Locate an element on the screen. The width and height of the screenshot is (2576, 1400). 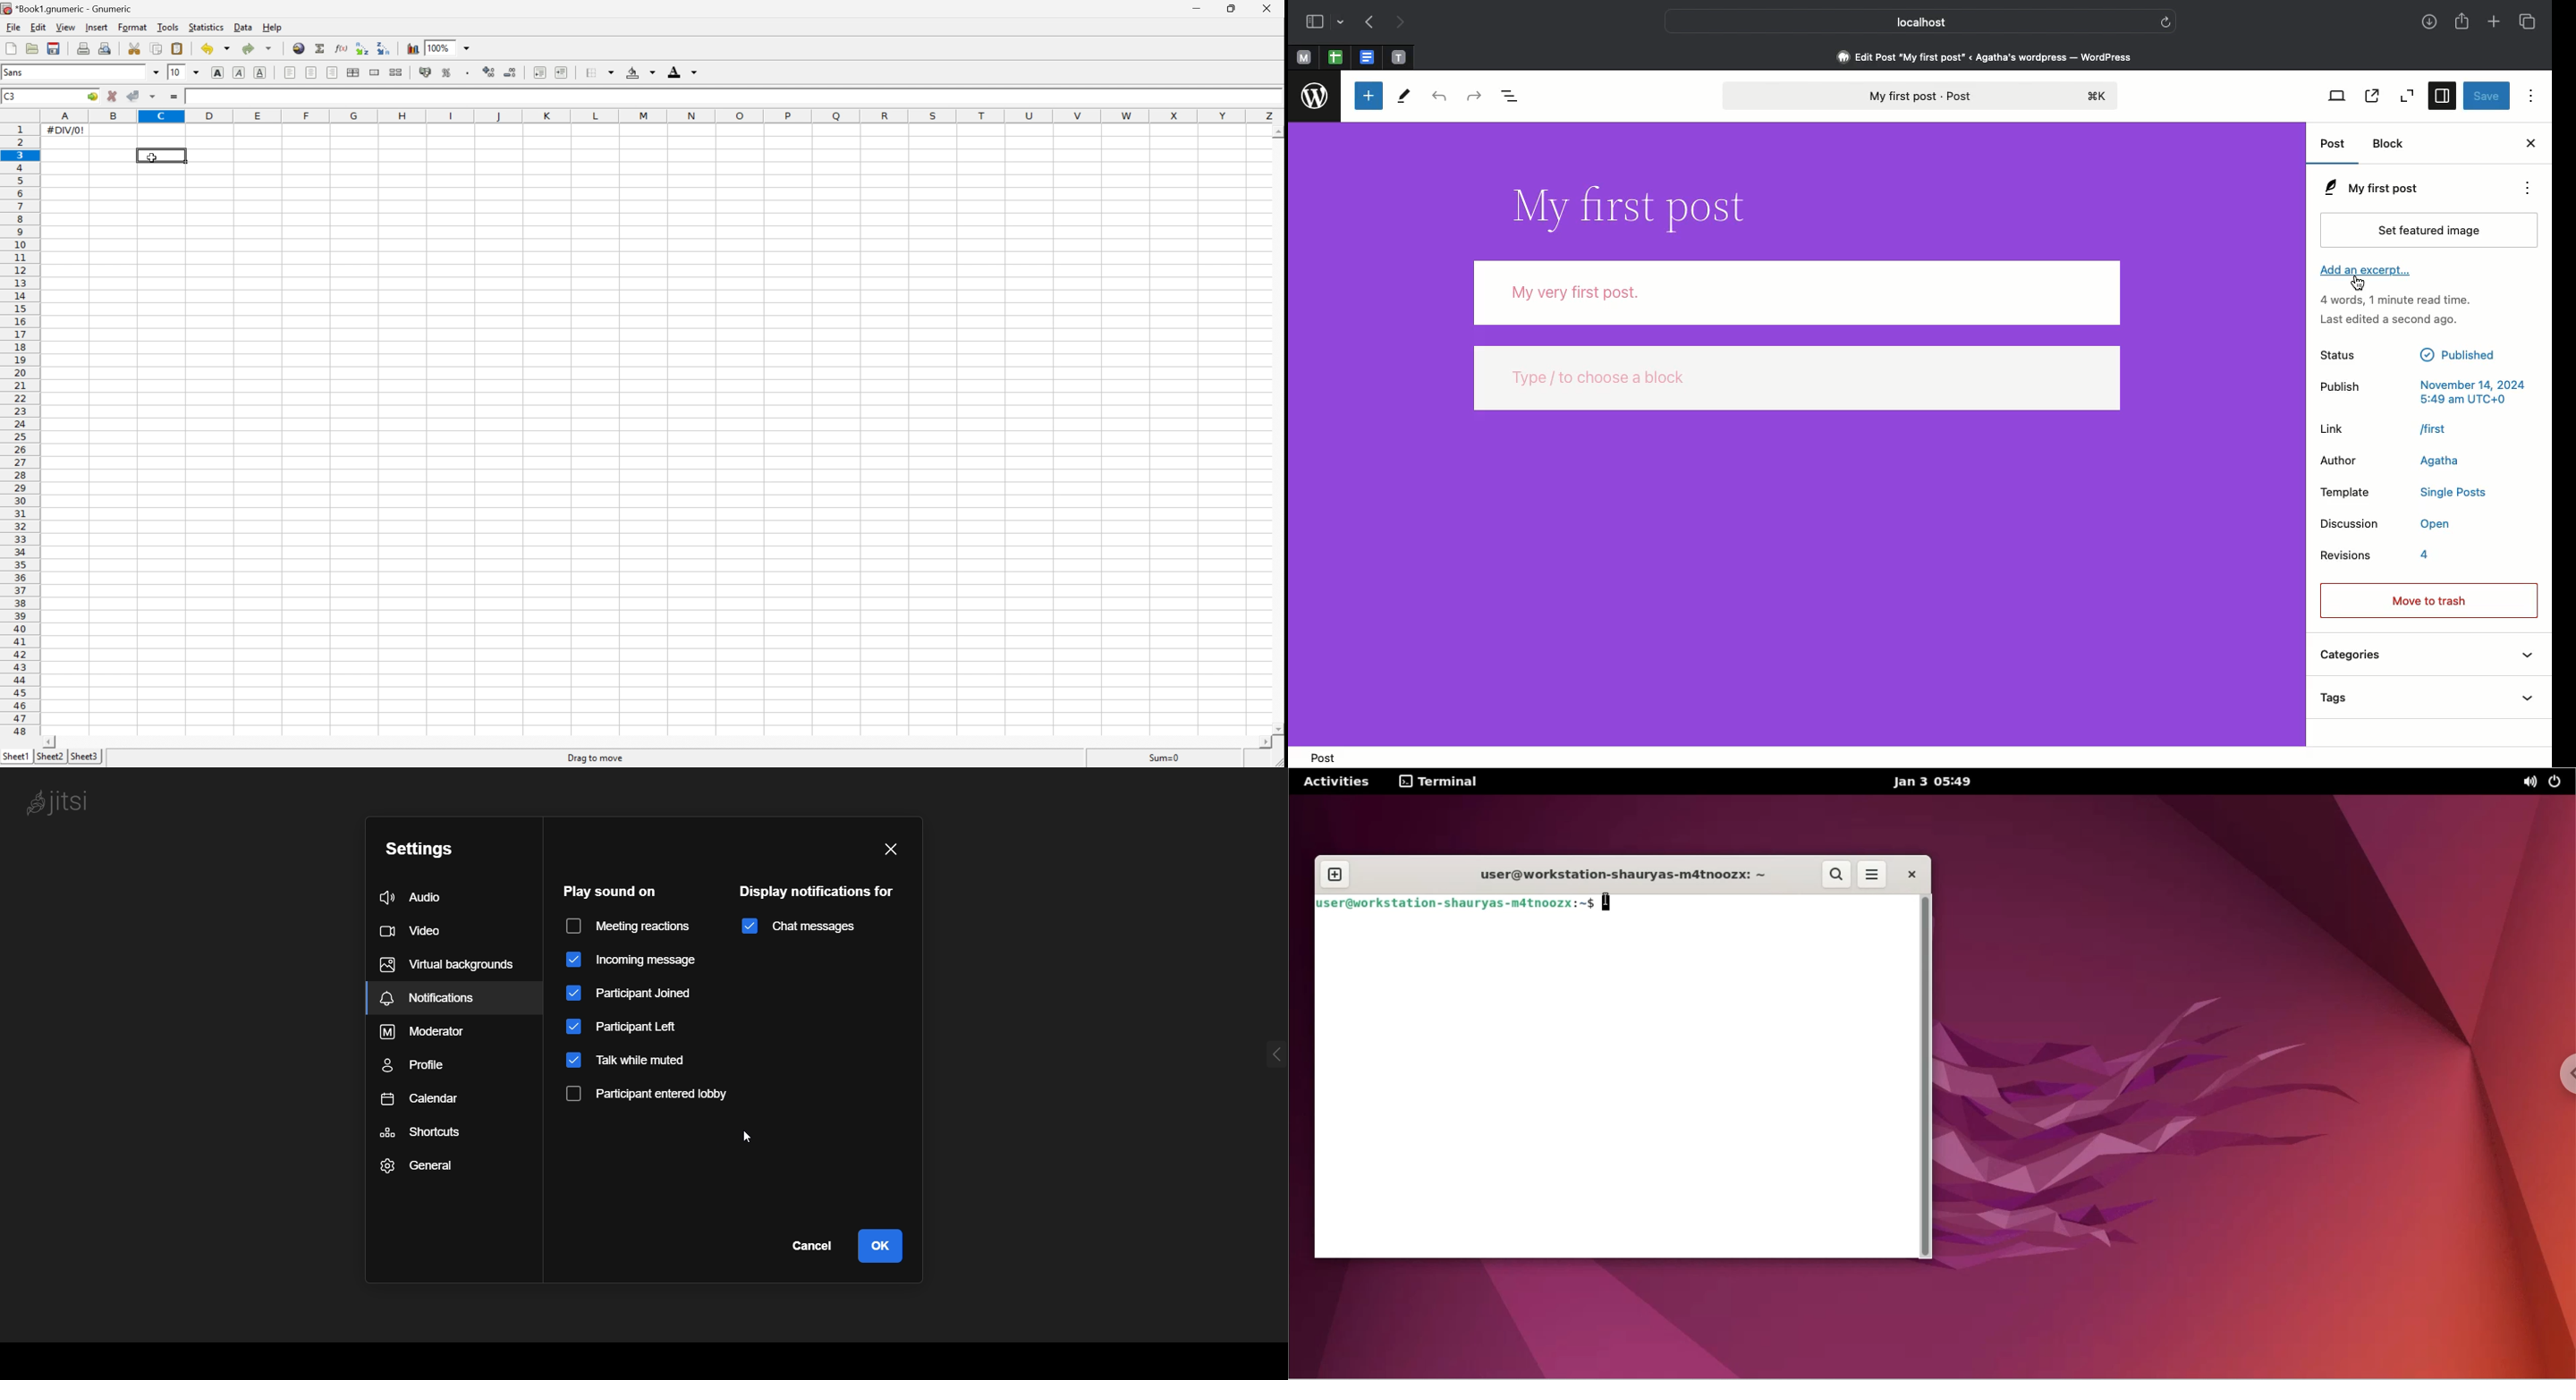
Insert is located at coordinates (98, 27).